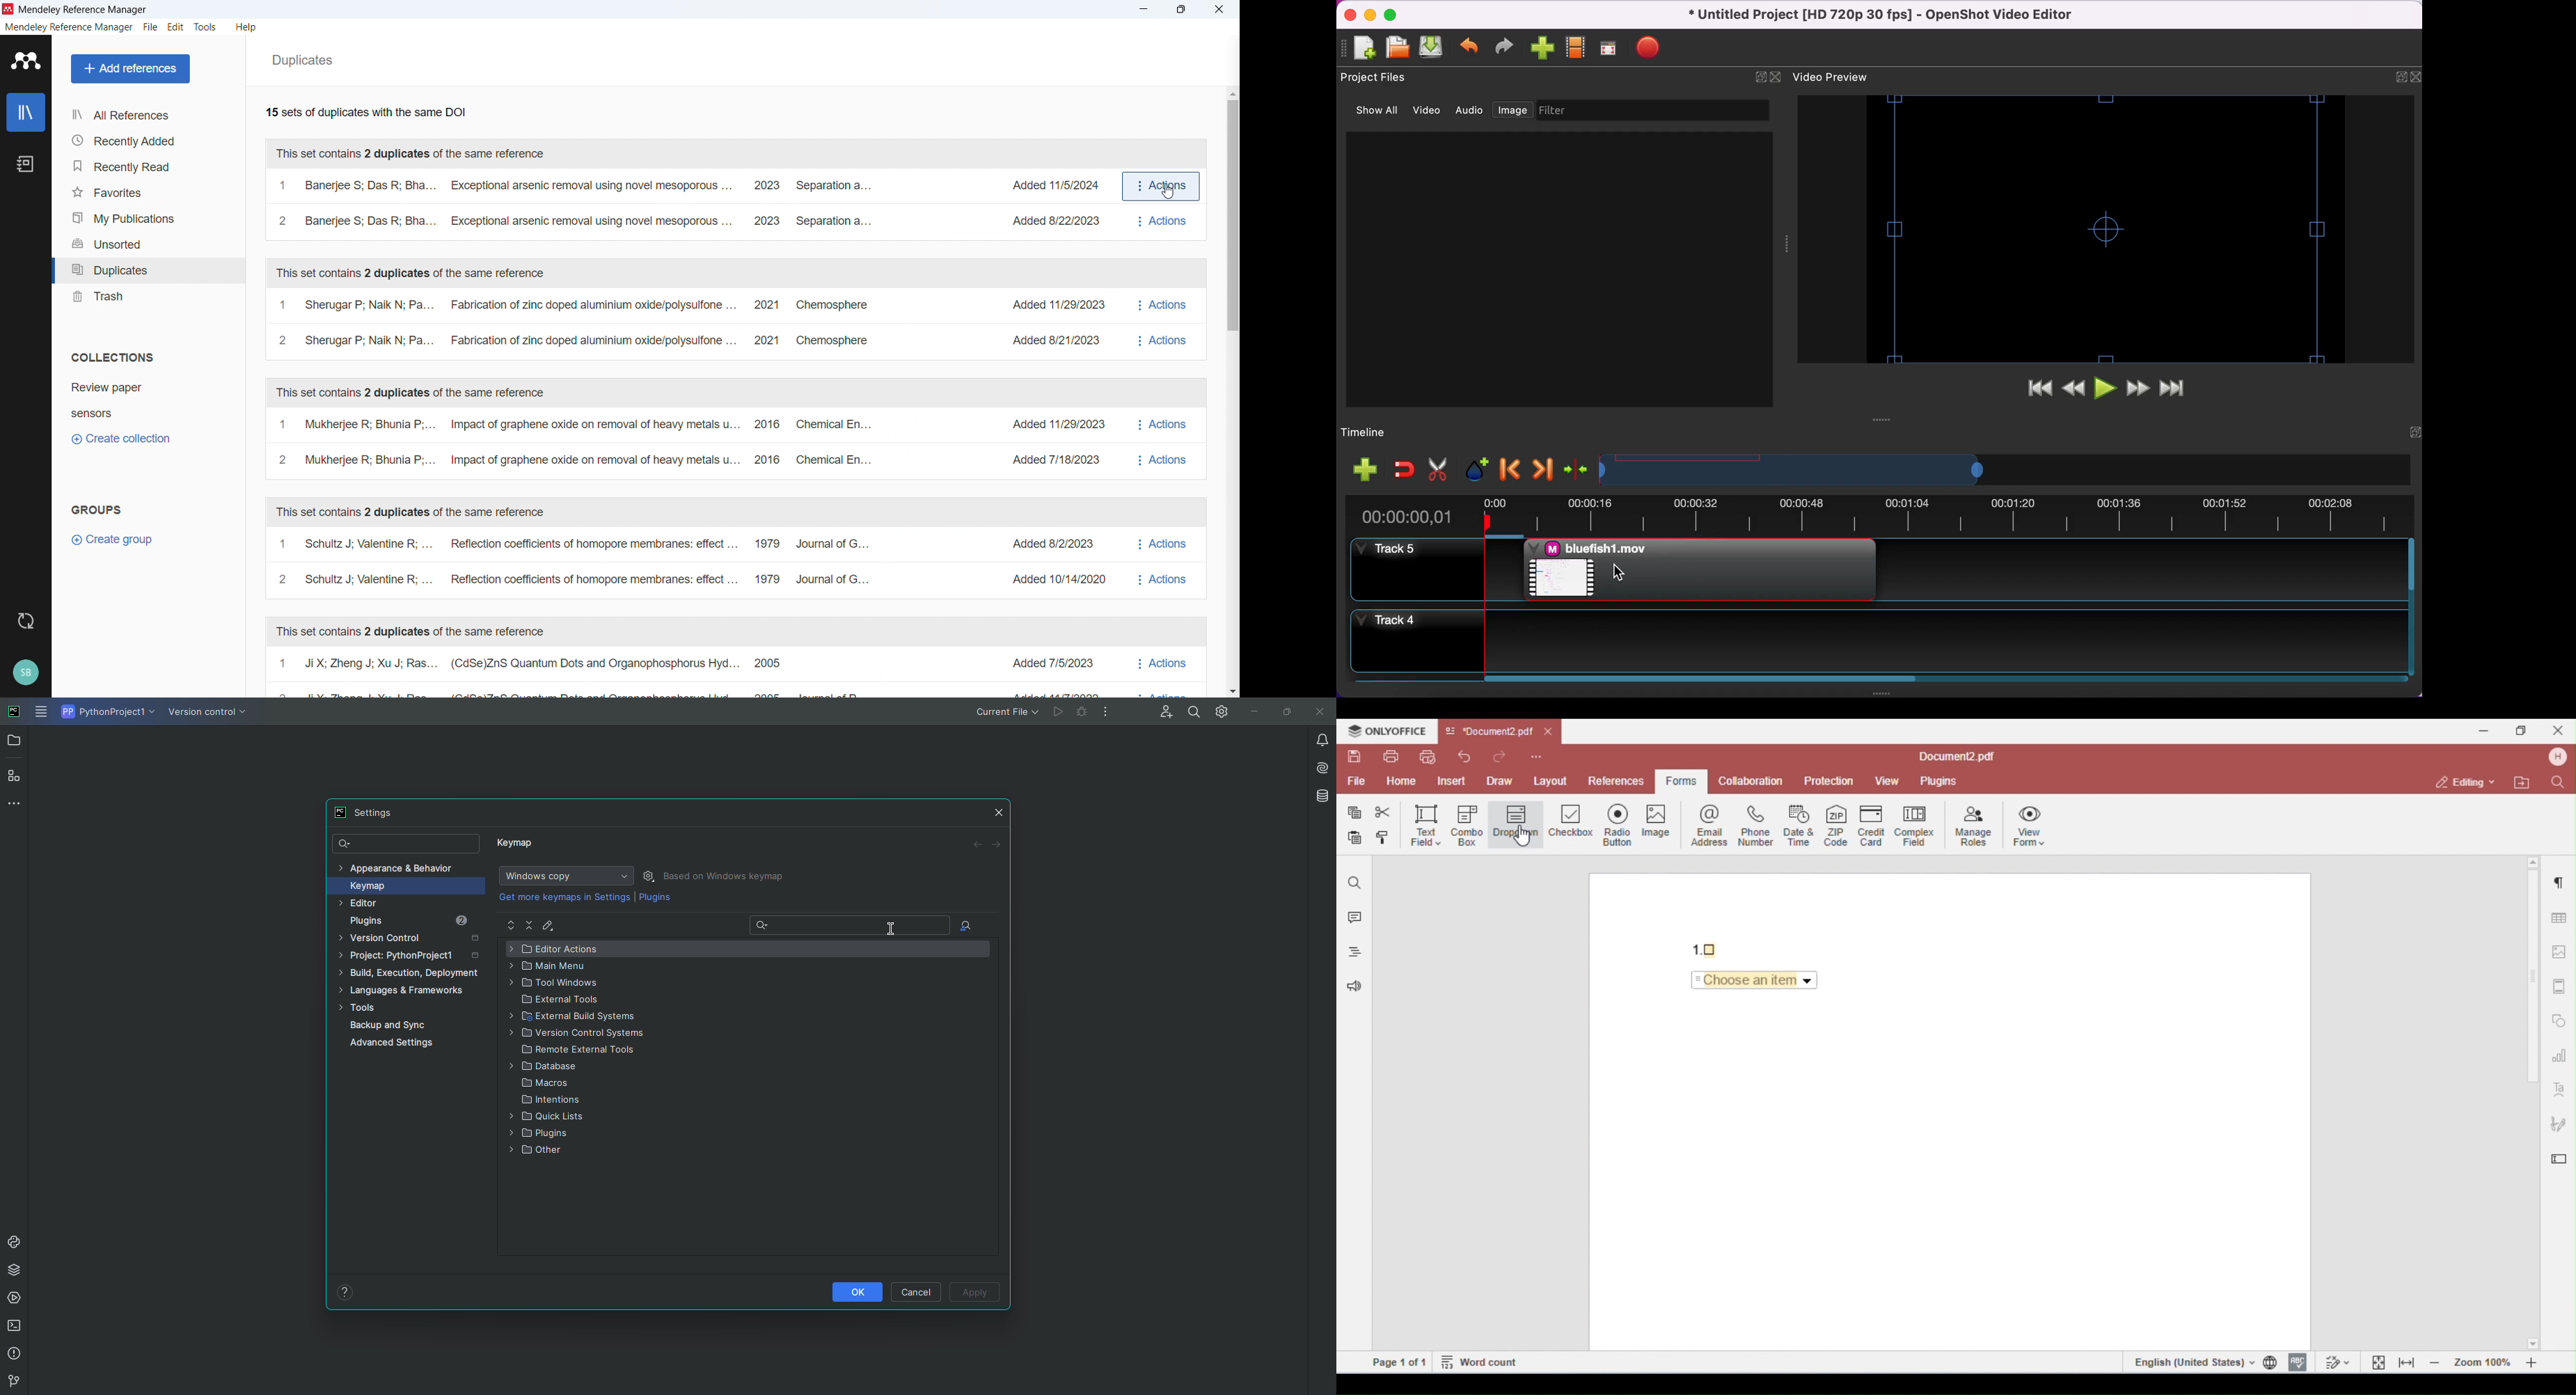  What do you see at coordinates (1375, 431) in the screenshot?
I see `timeline` at bounding box center [1375, 431].